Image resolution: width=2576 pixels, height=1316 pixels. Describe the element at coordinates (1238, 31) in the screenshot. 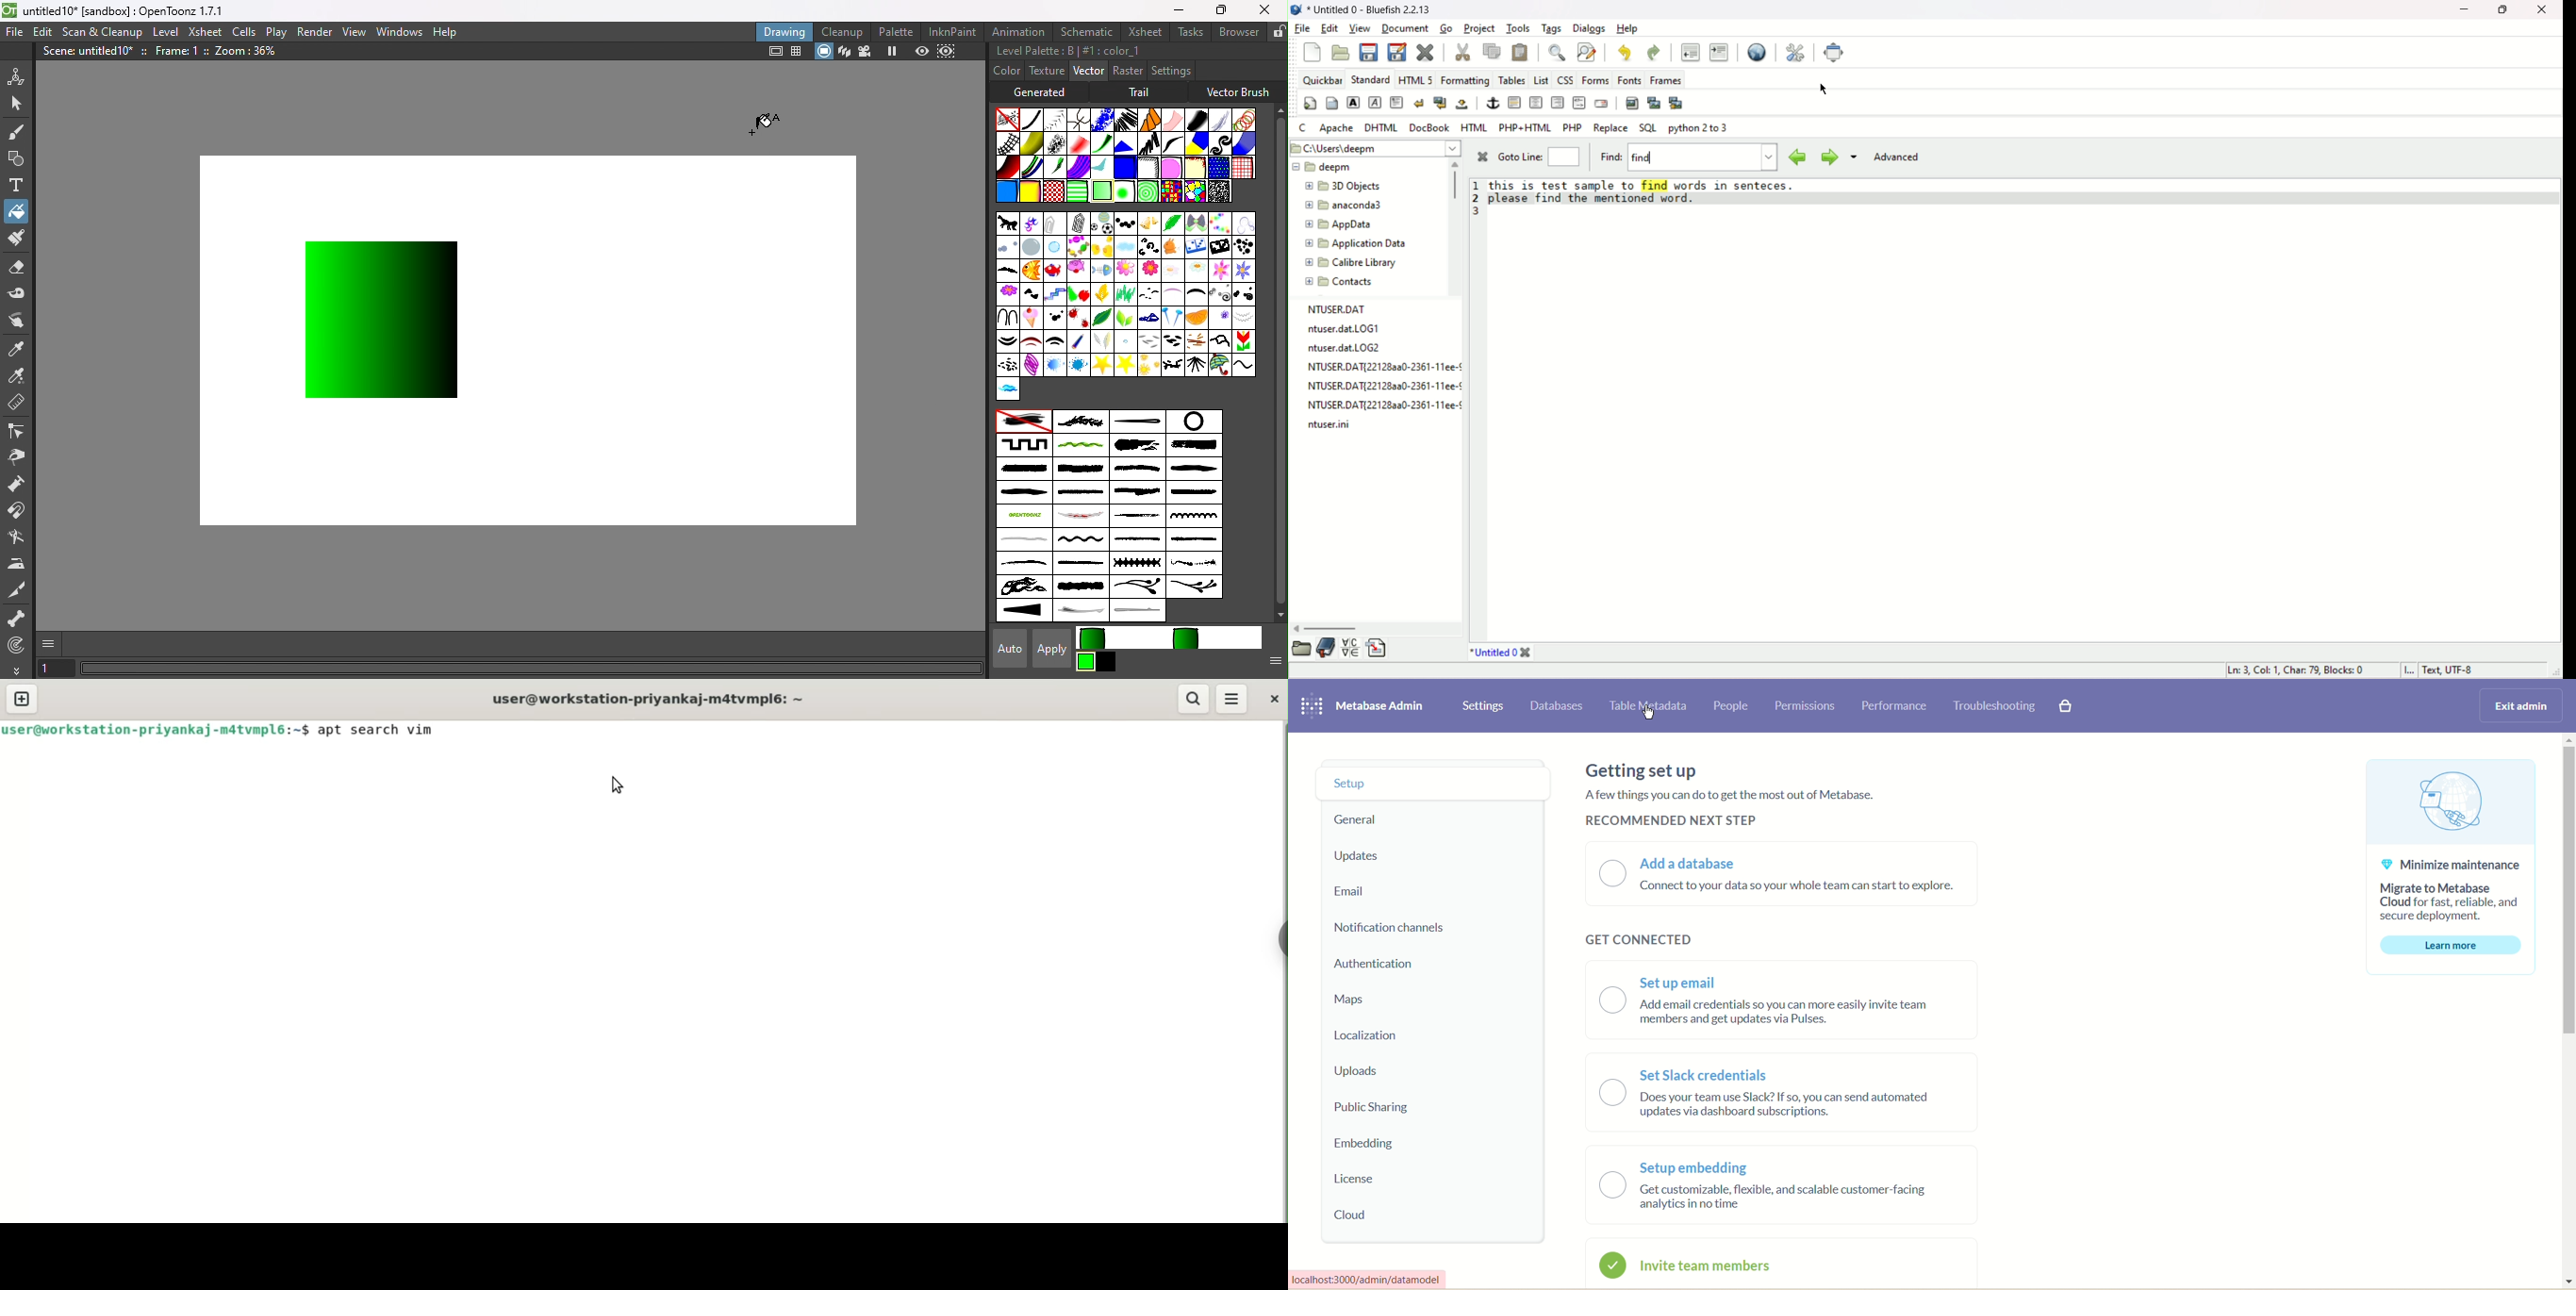

I see `Browser` at that location.